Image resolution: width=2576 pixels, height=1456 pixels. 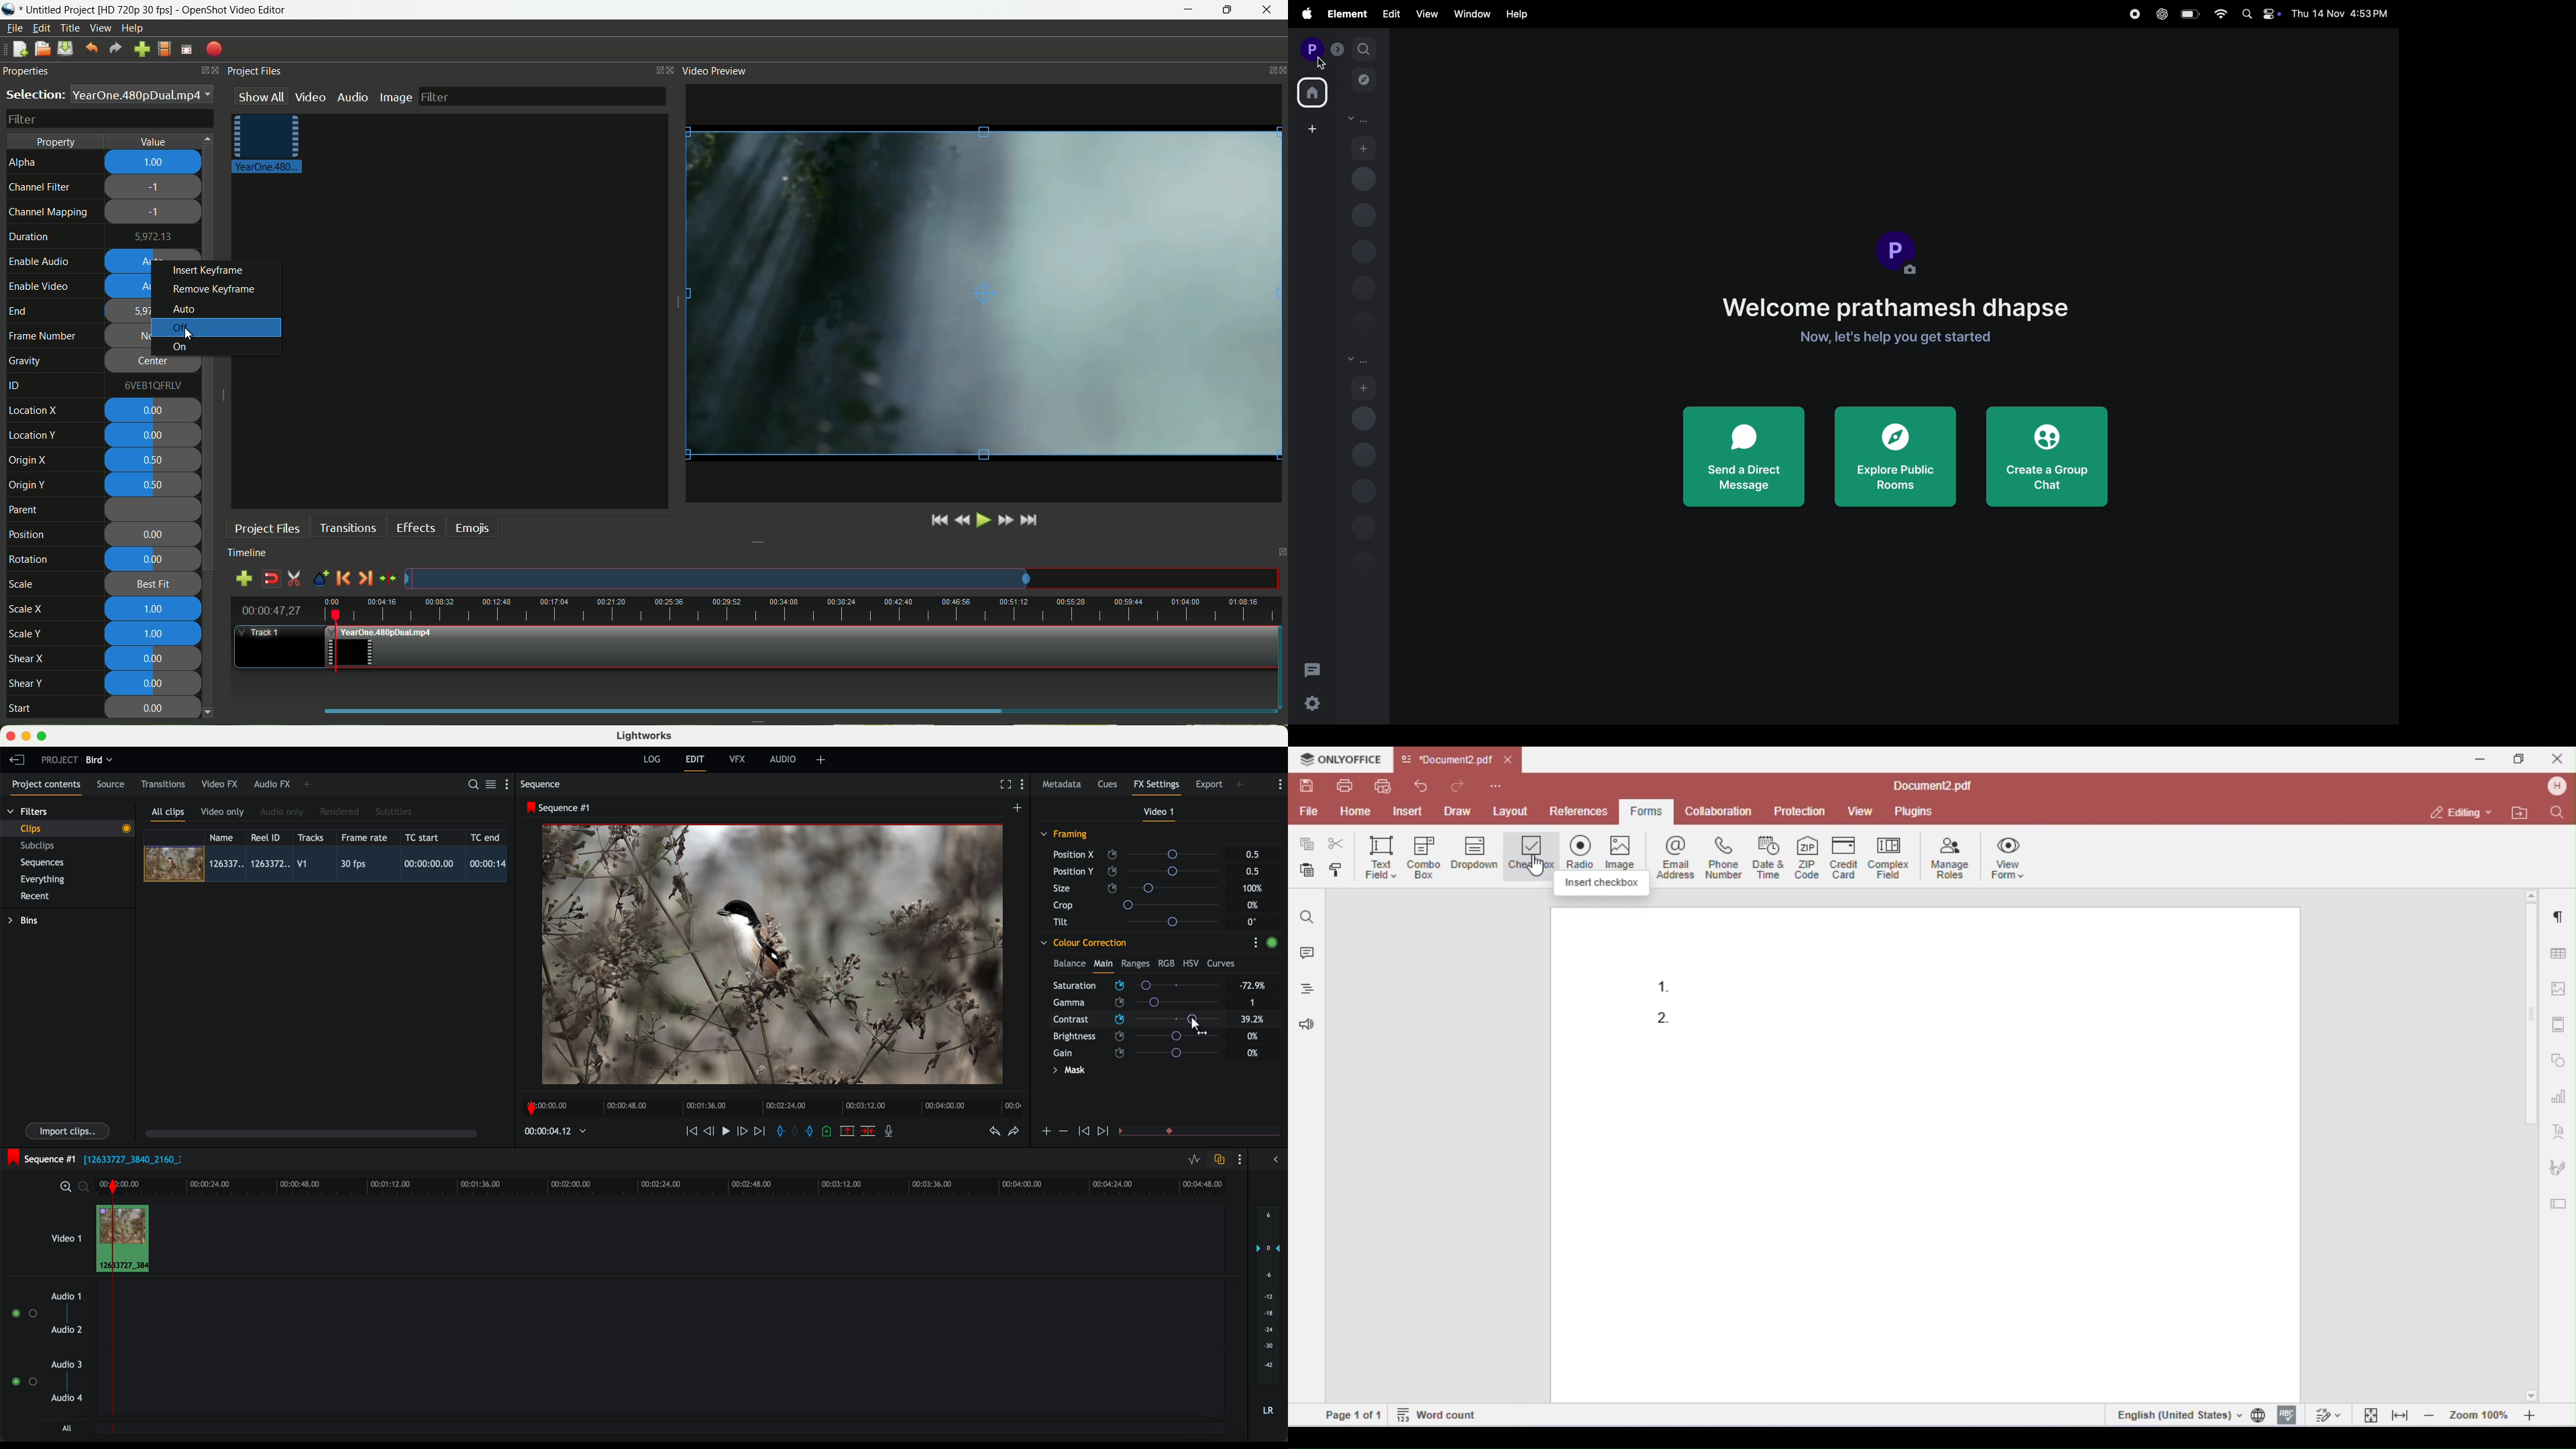 What do you see at coordinates (1136, 1020) in the screenshot?
I see `click on contrast` at bounding box center [1136, 1020].